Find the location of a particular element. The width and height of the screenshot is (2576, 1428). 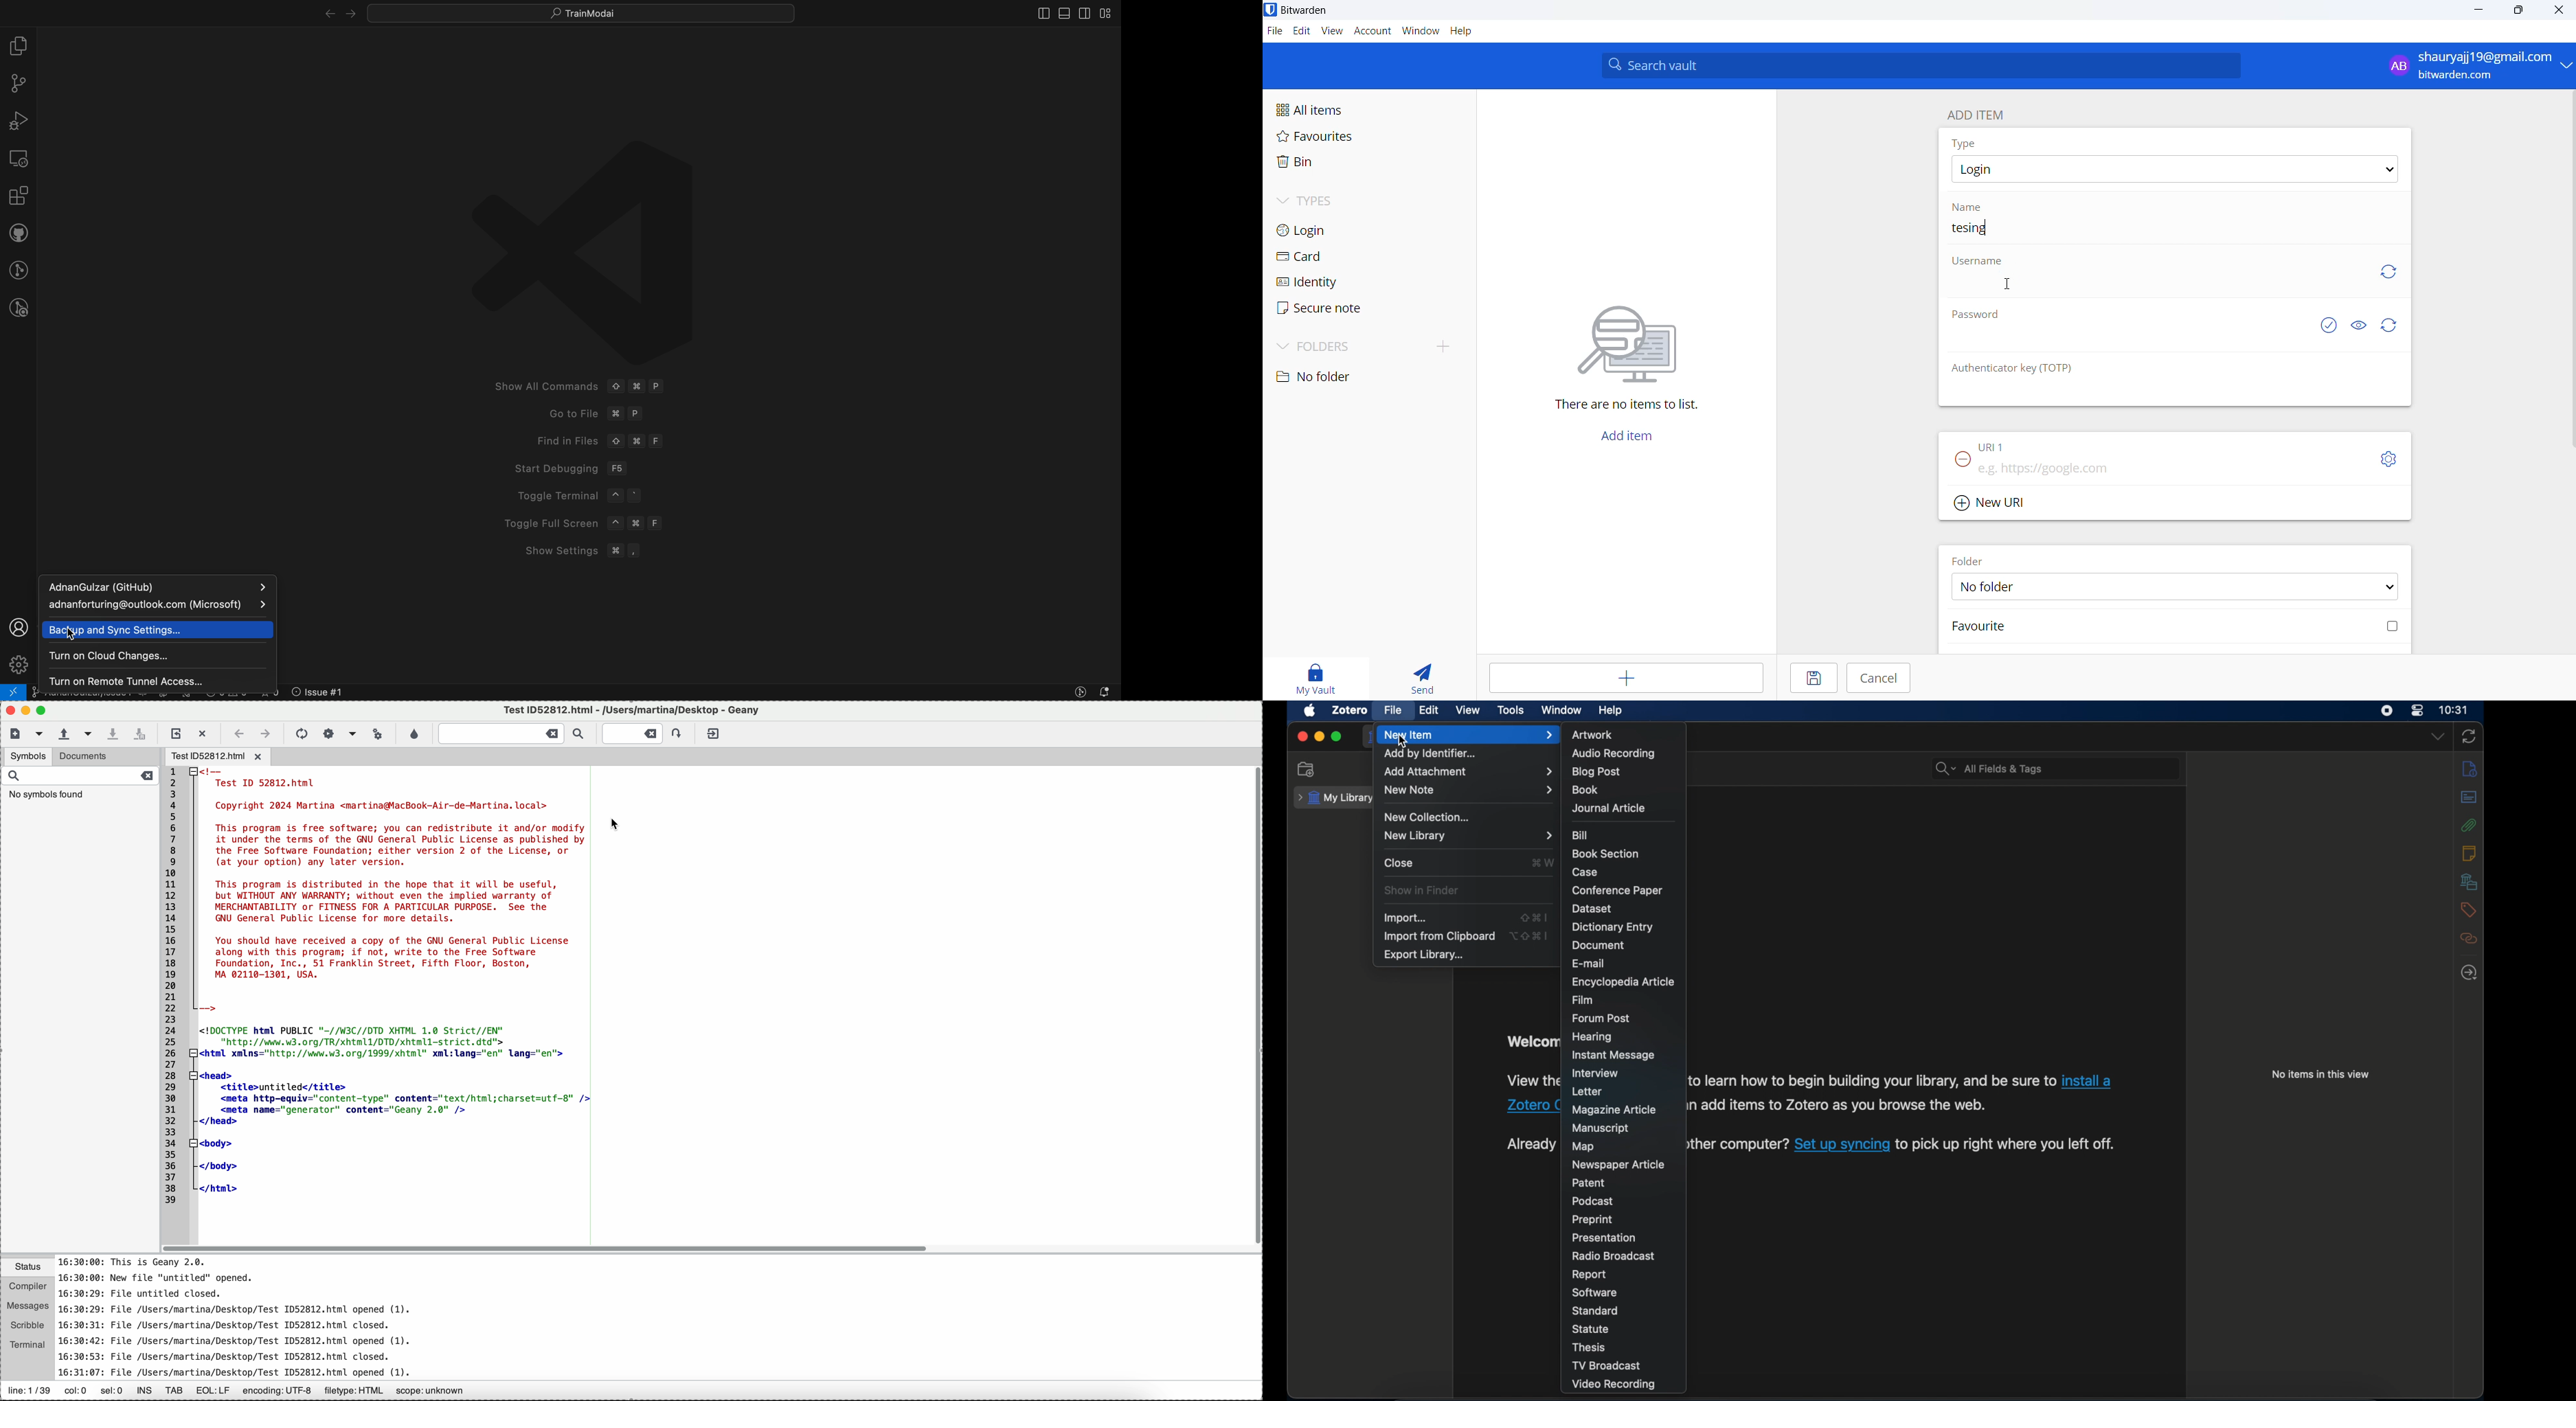

import from clipboard is located at coordinates (1438, 937).